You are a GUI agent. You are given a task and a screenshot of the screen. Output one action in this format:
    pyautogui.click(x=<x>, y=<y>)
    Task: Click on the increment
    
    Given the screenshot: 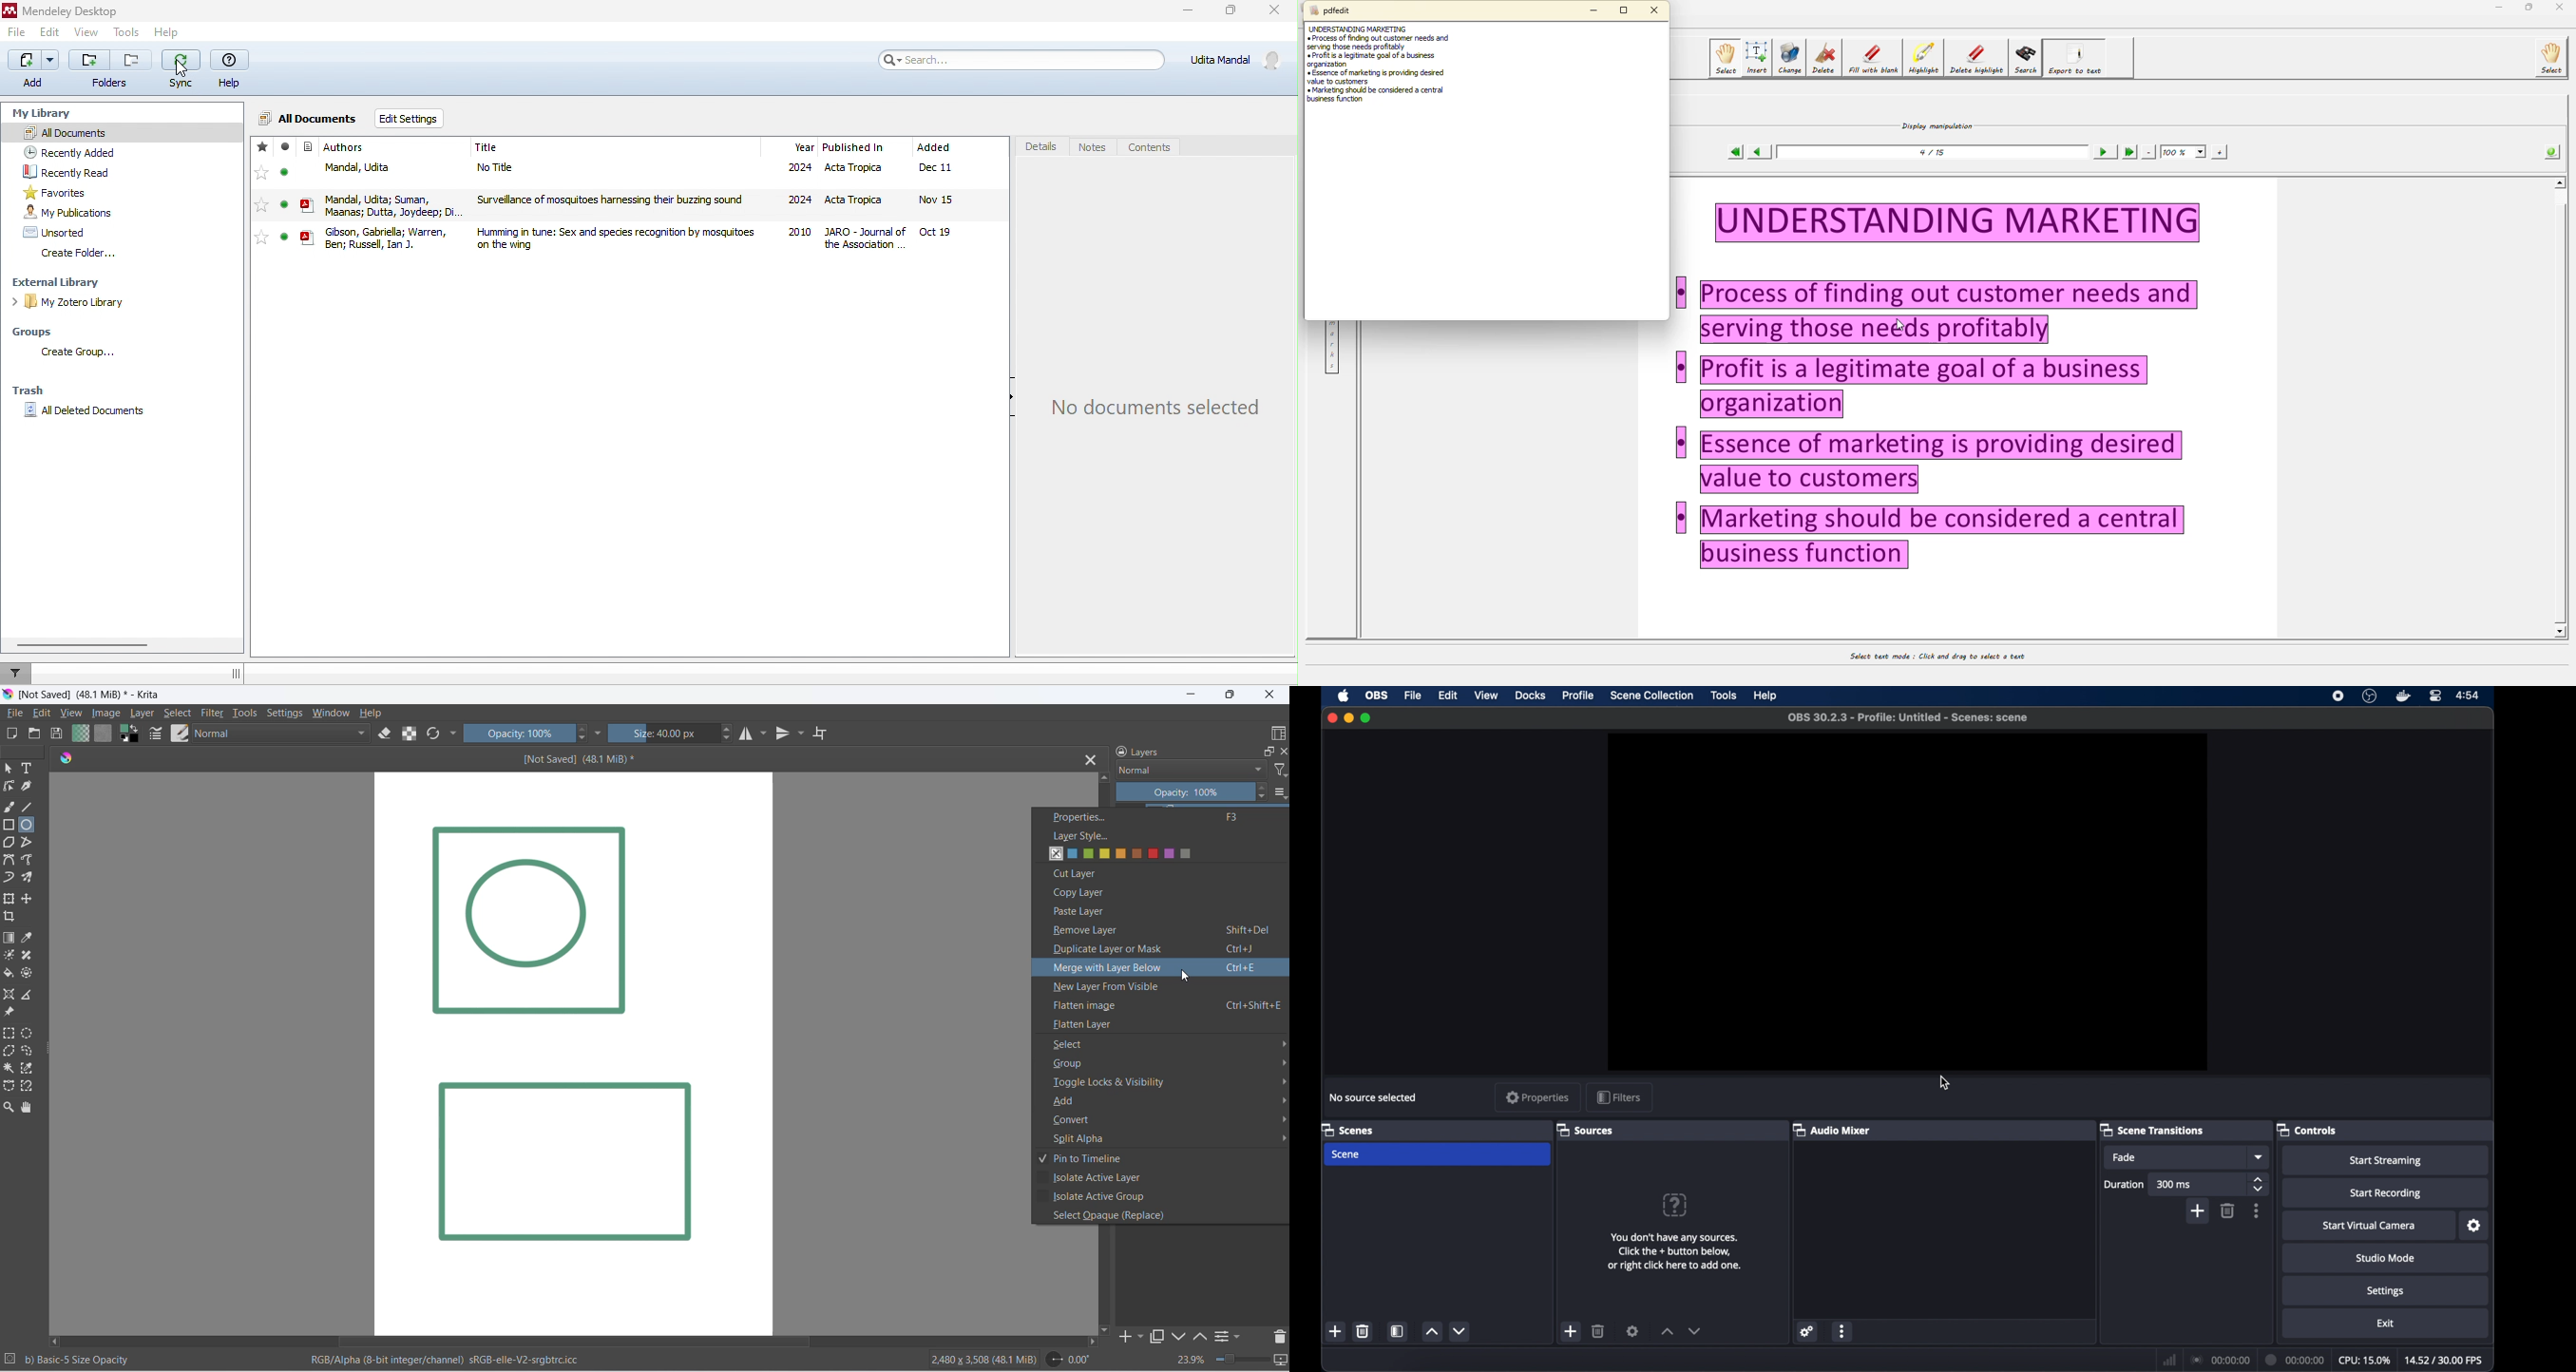 What is the action you would take?
    pyautogui.click(x=1667, y=1332)
    